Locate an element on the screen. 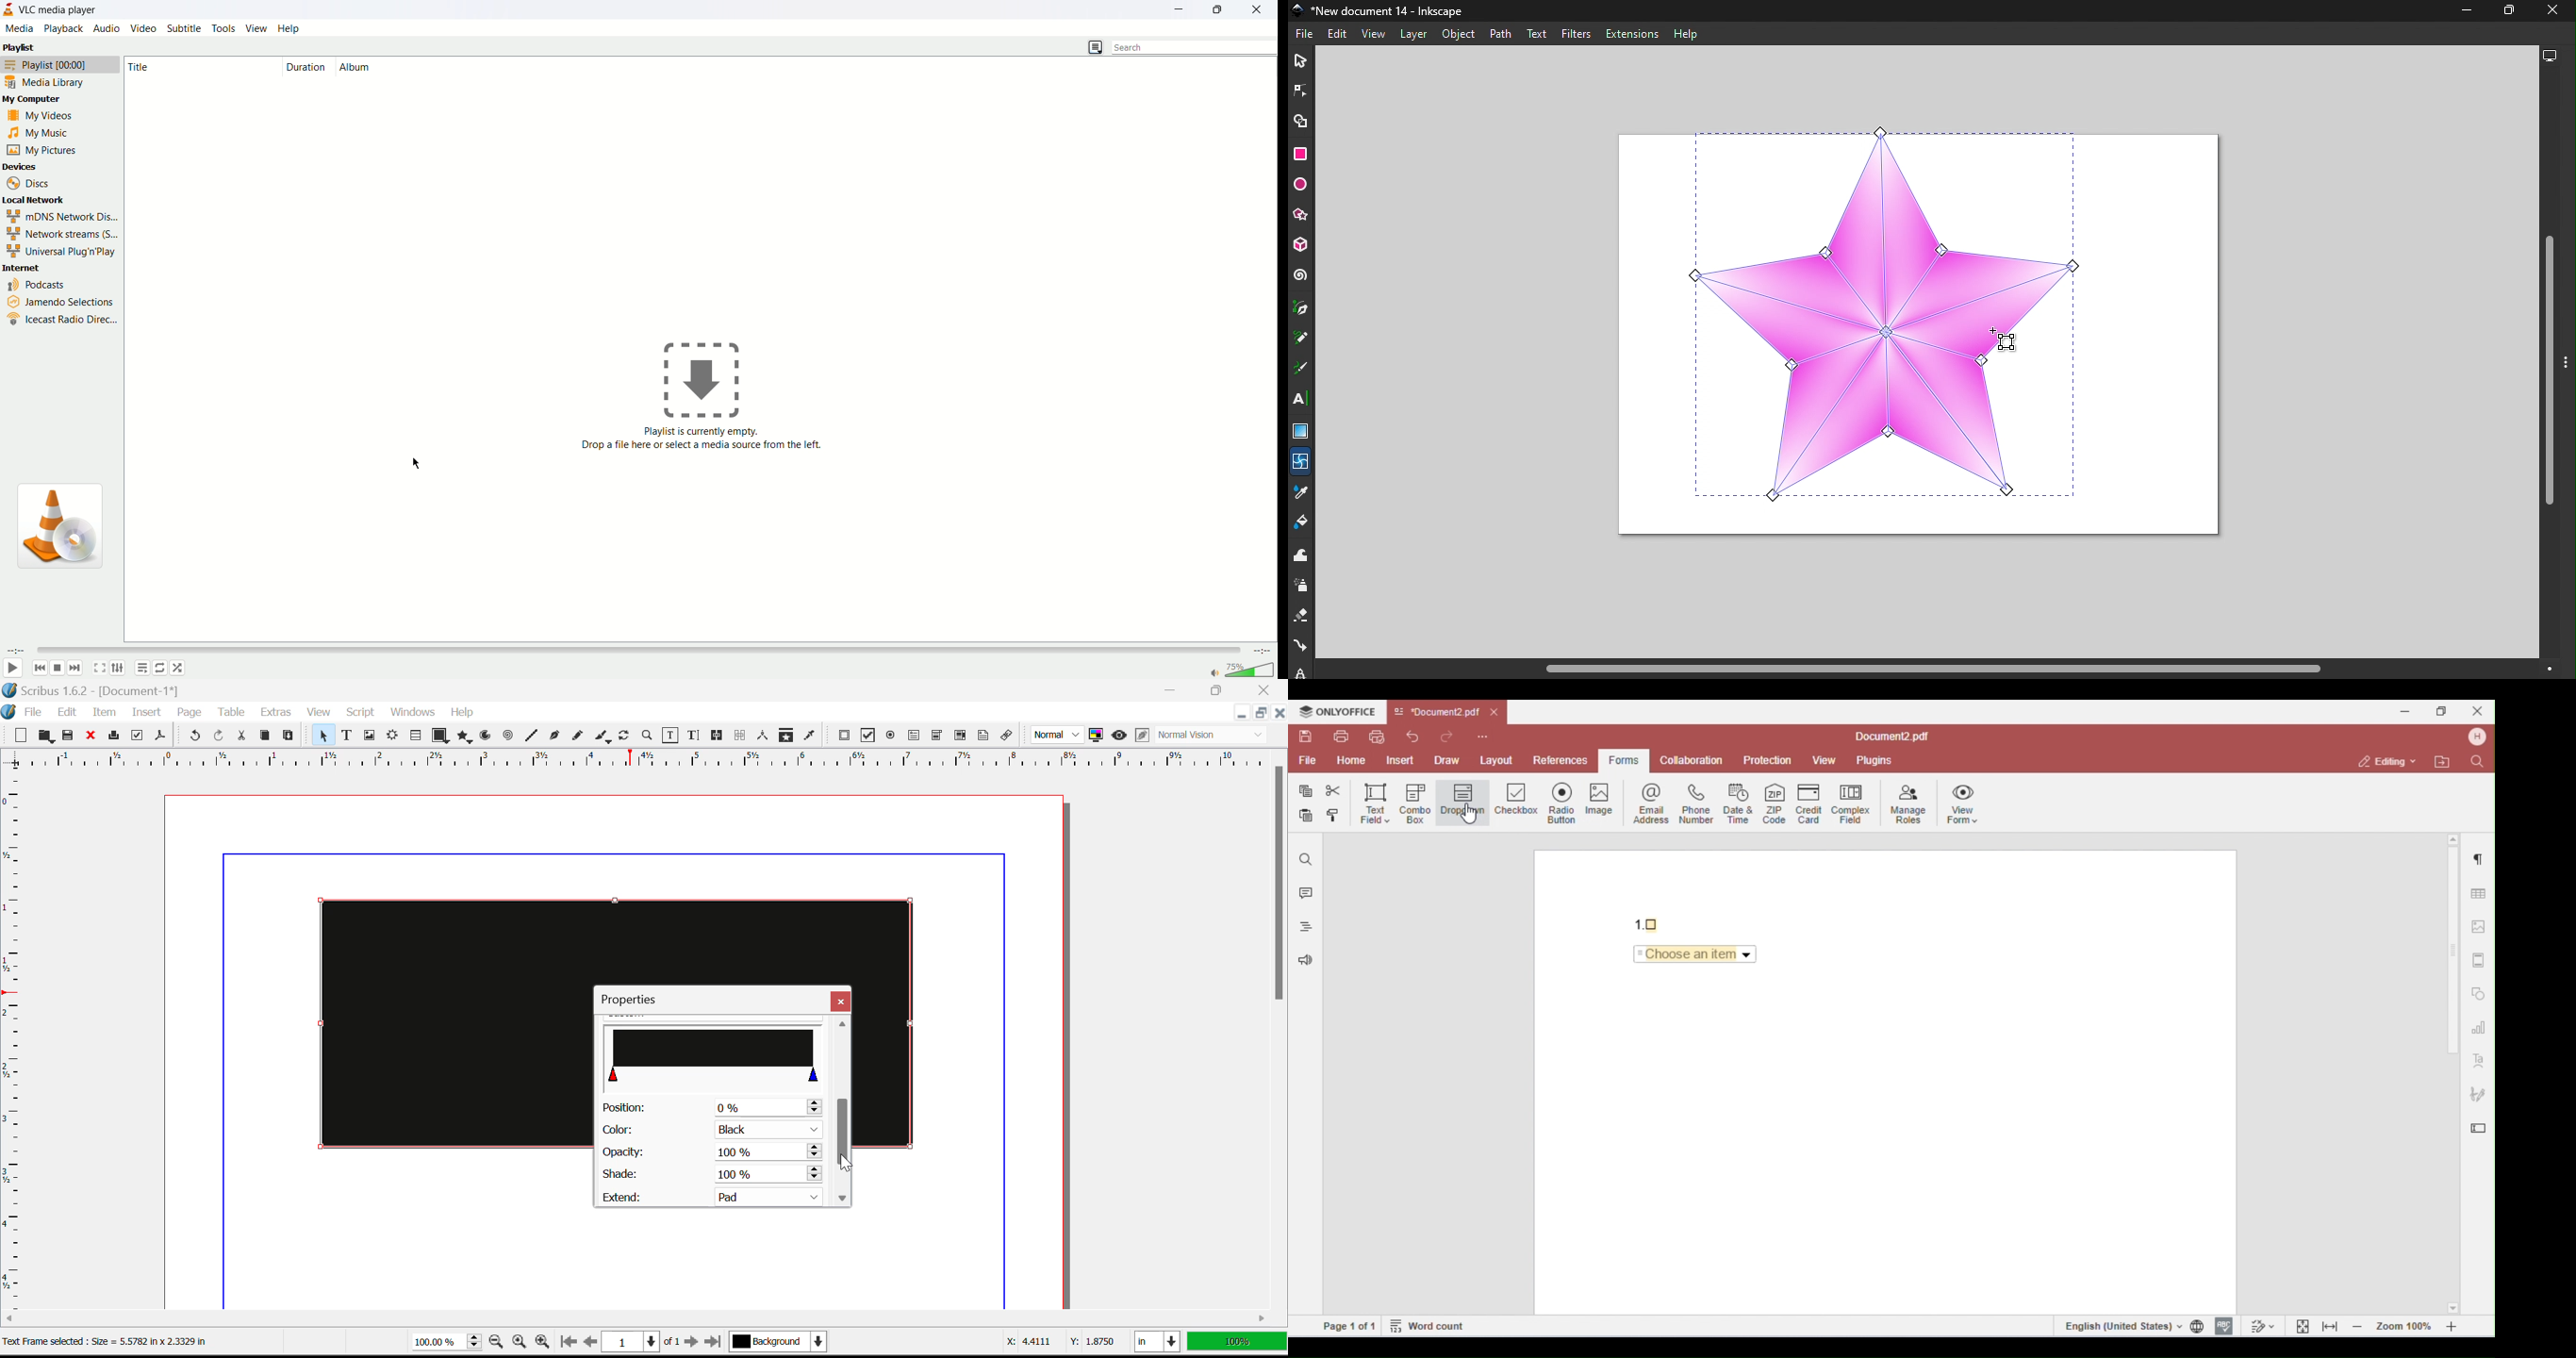  Help is located at coordinates (462, 713).